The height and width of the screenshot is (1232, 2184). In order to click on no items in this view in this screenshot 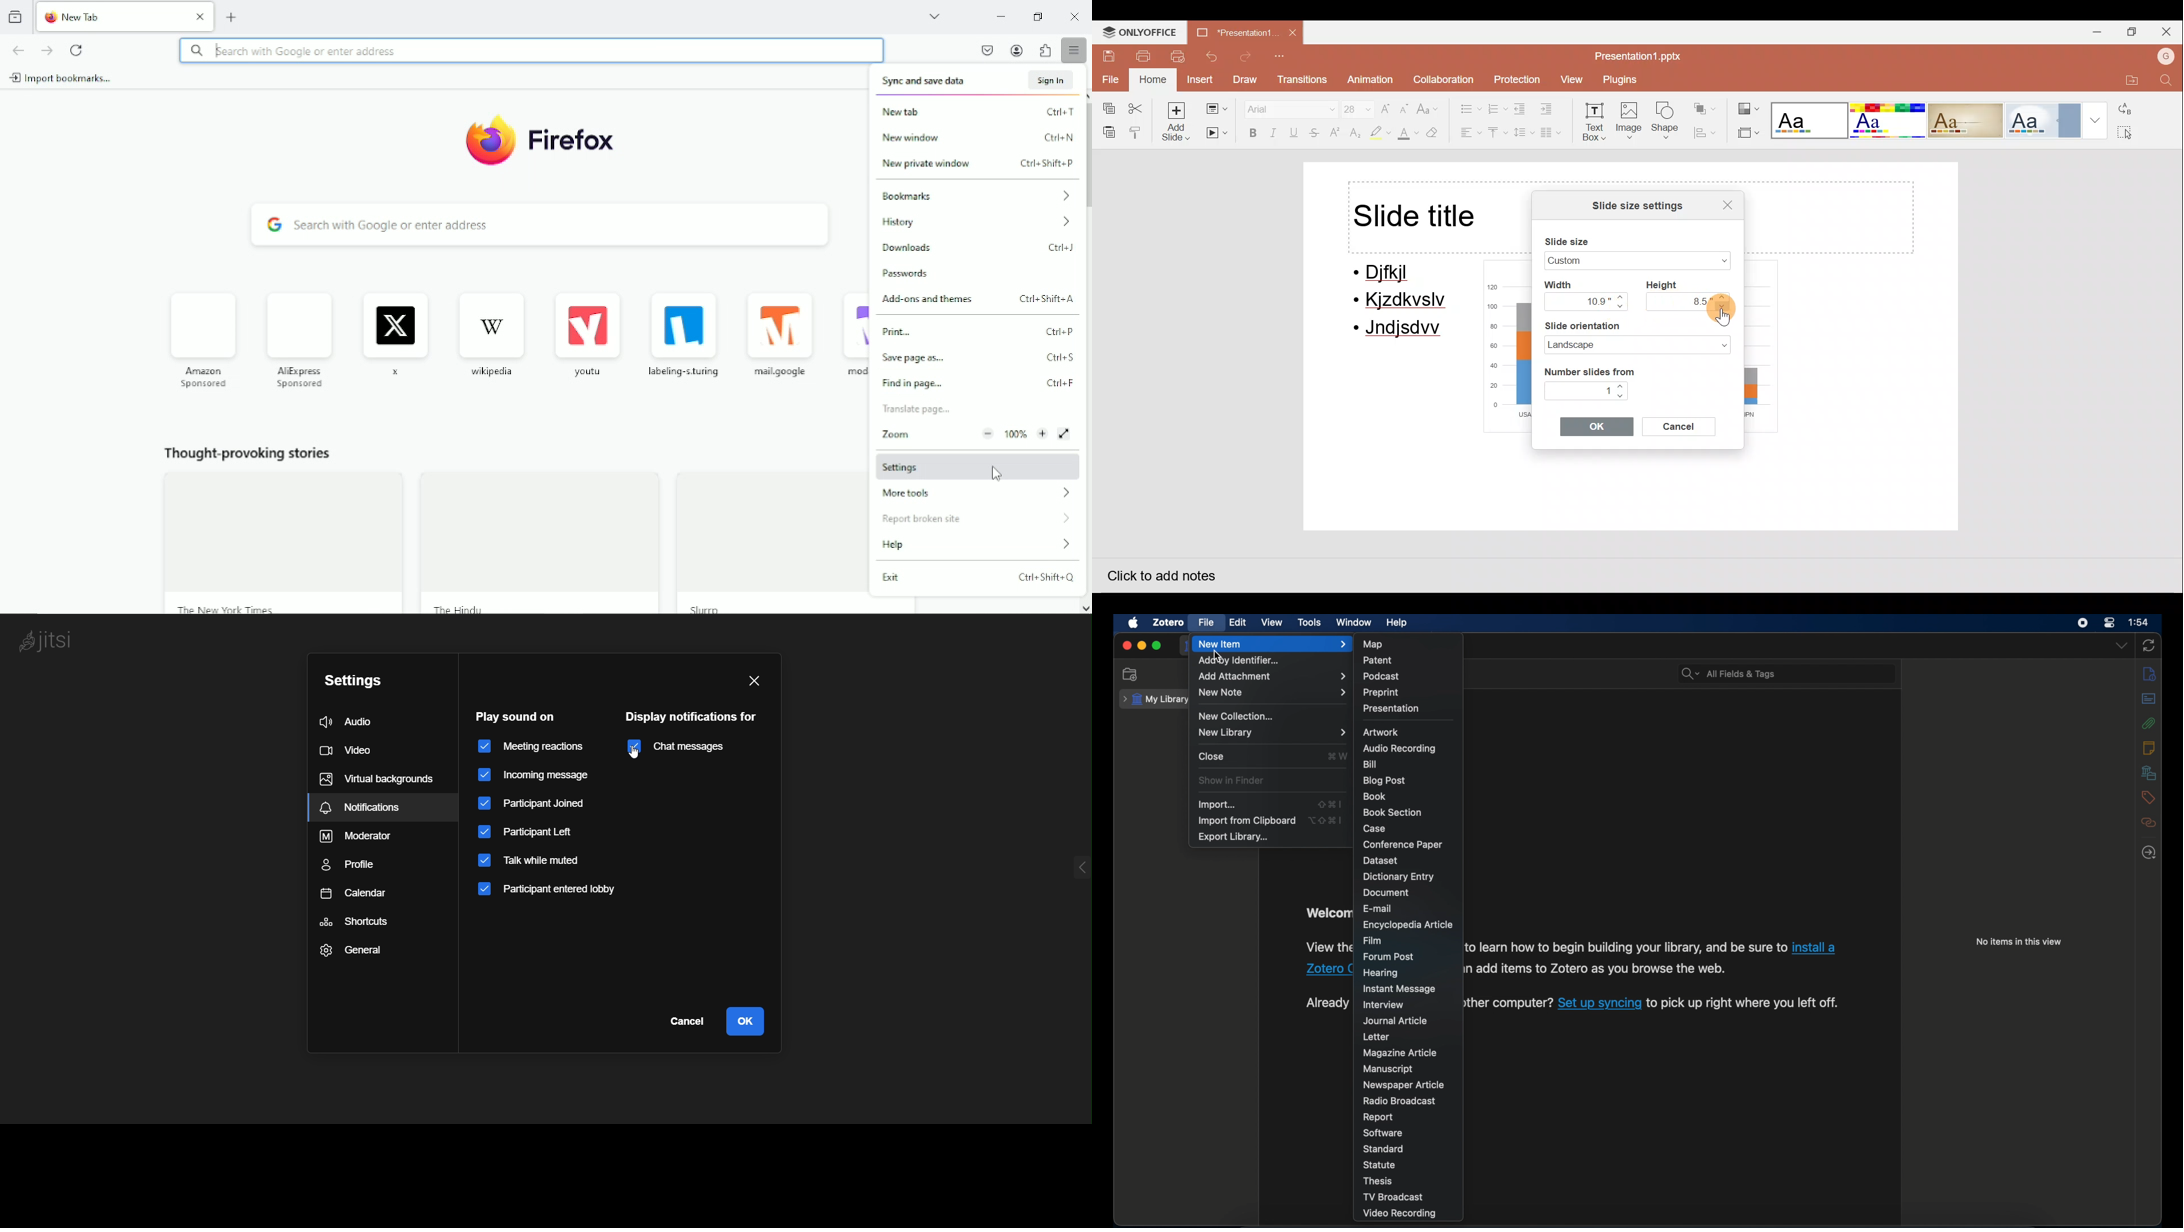, I will do `click(2020, 941)`.